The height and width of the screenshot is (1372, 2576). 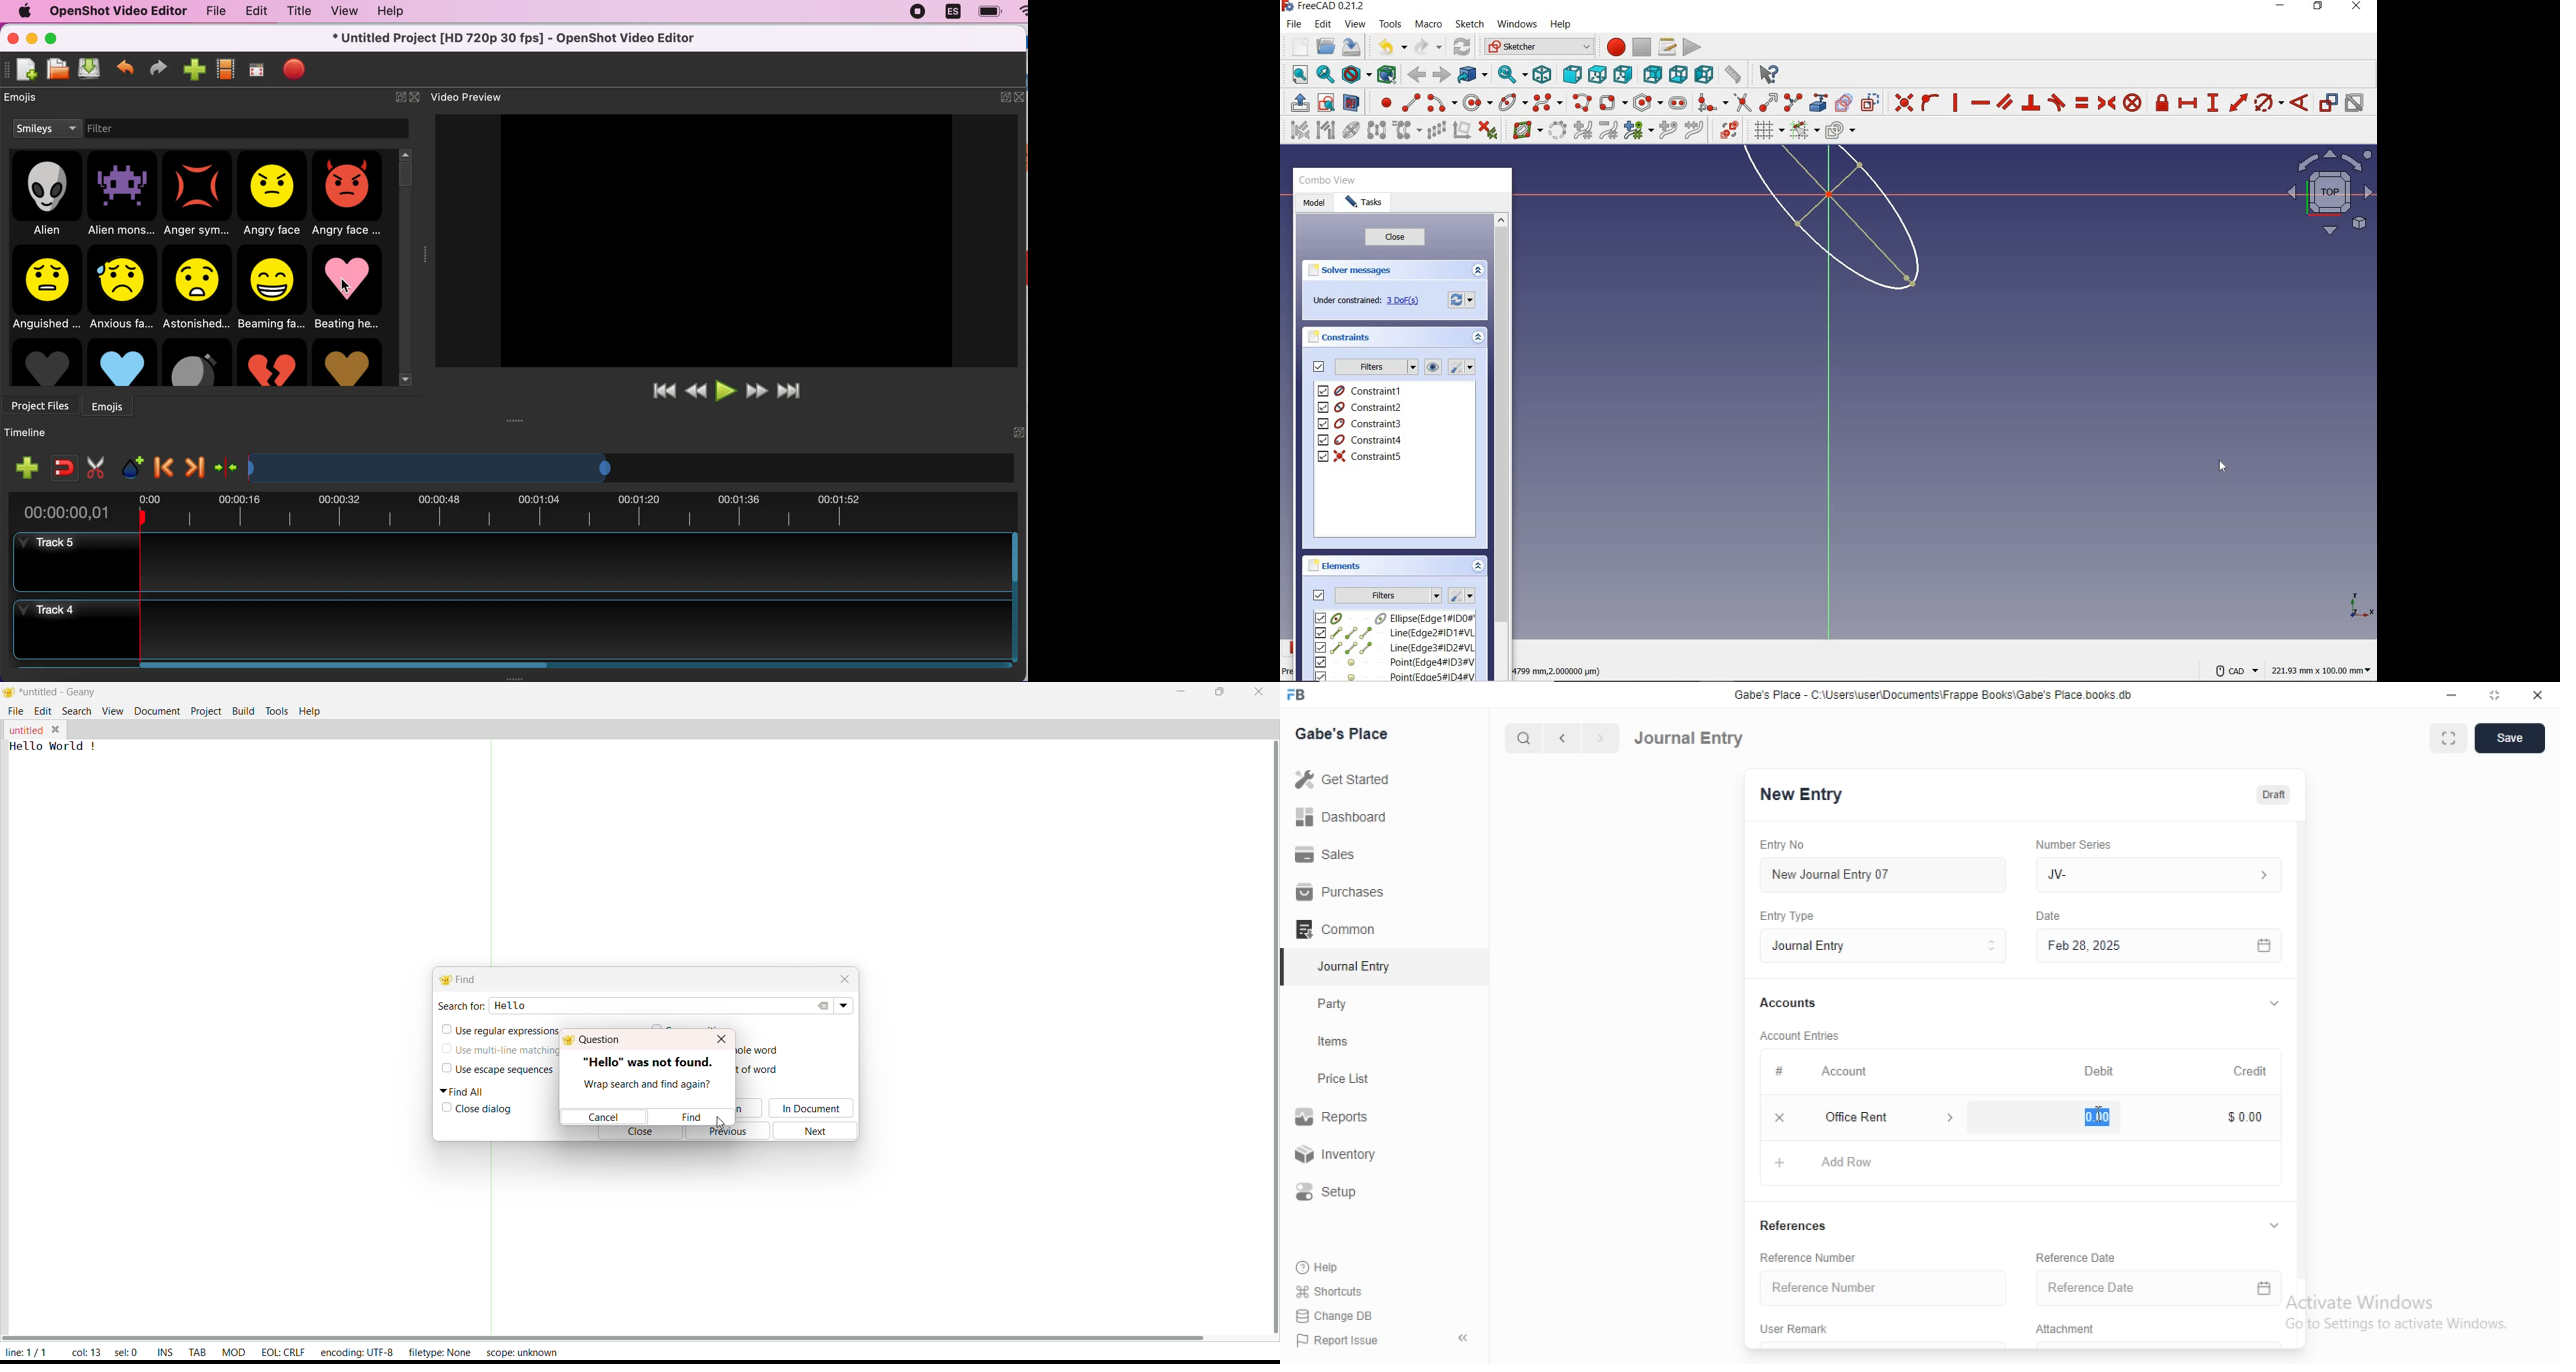 I want to click on create carbon copy, so click(x=1844, y=101).